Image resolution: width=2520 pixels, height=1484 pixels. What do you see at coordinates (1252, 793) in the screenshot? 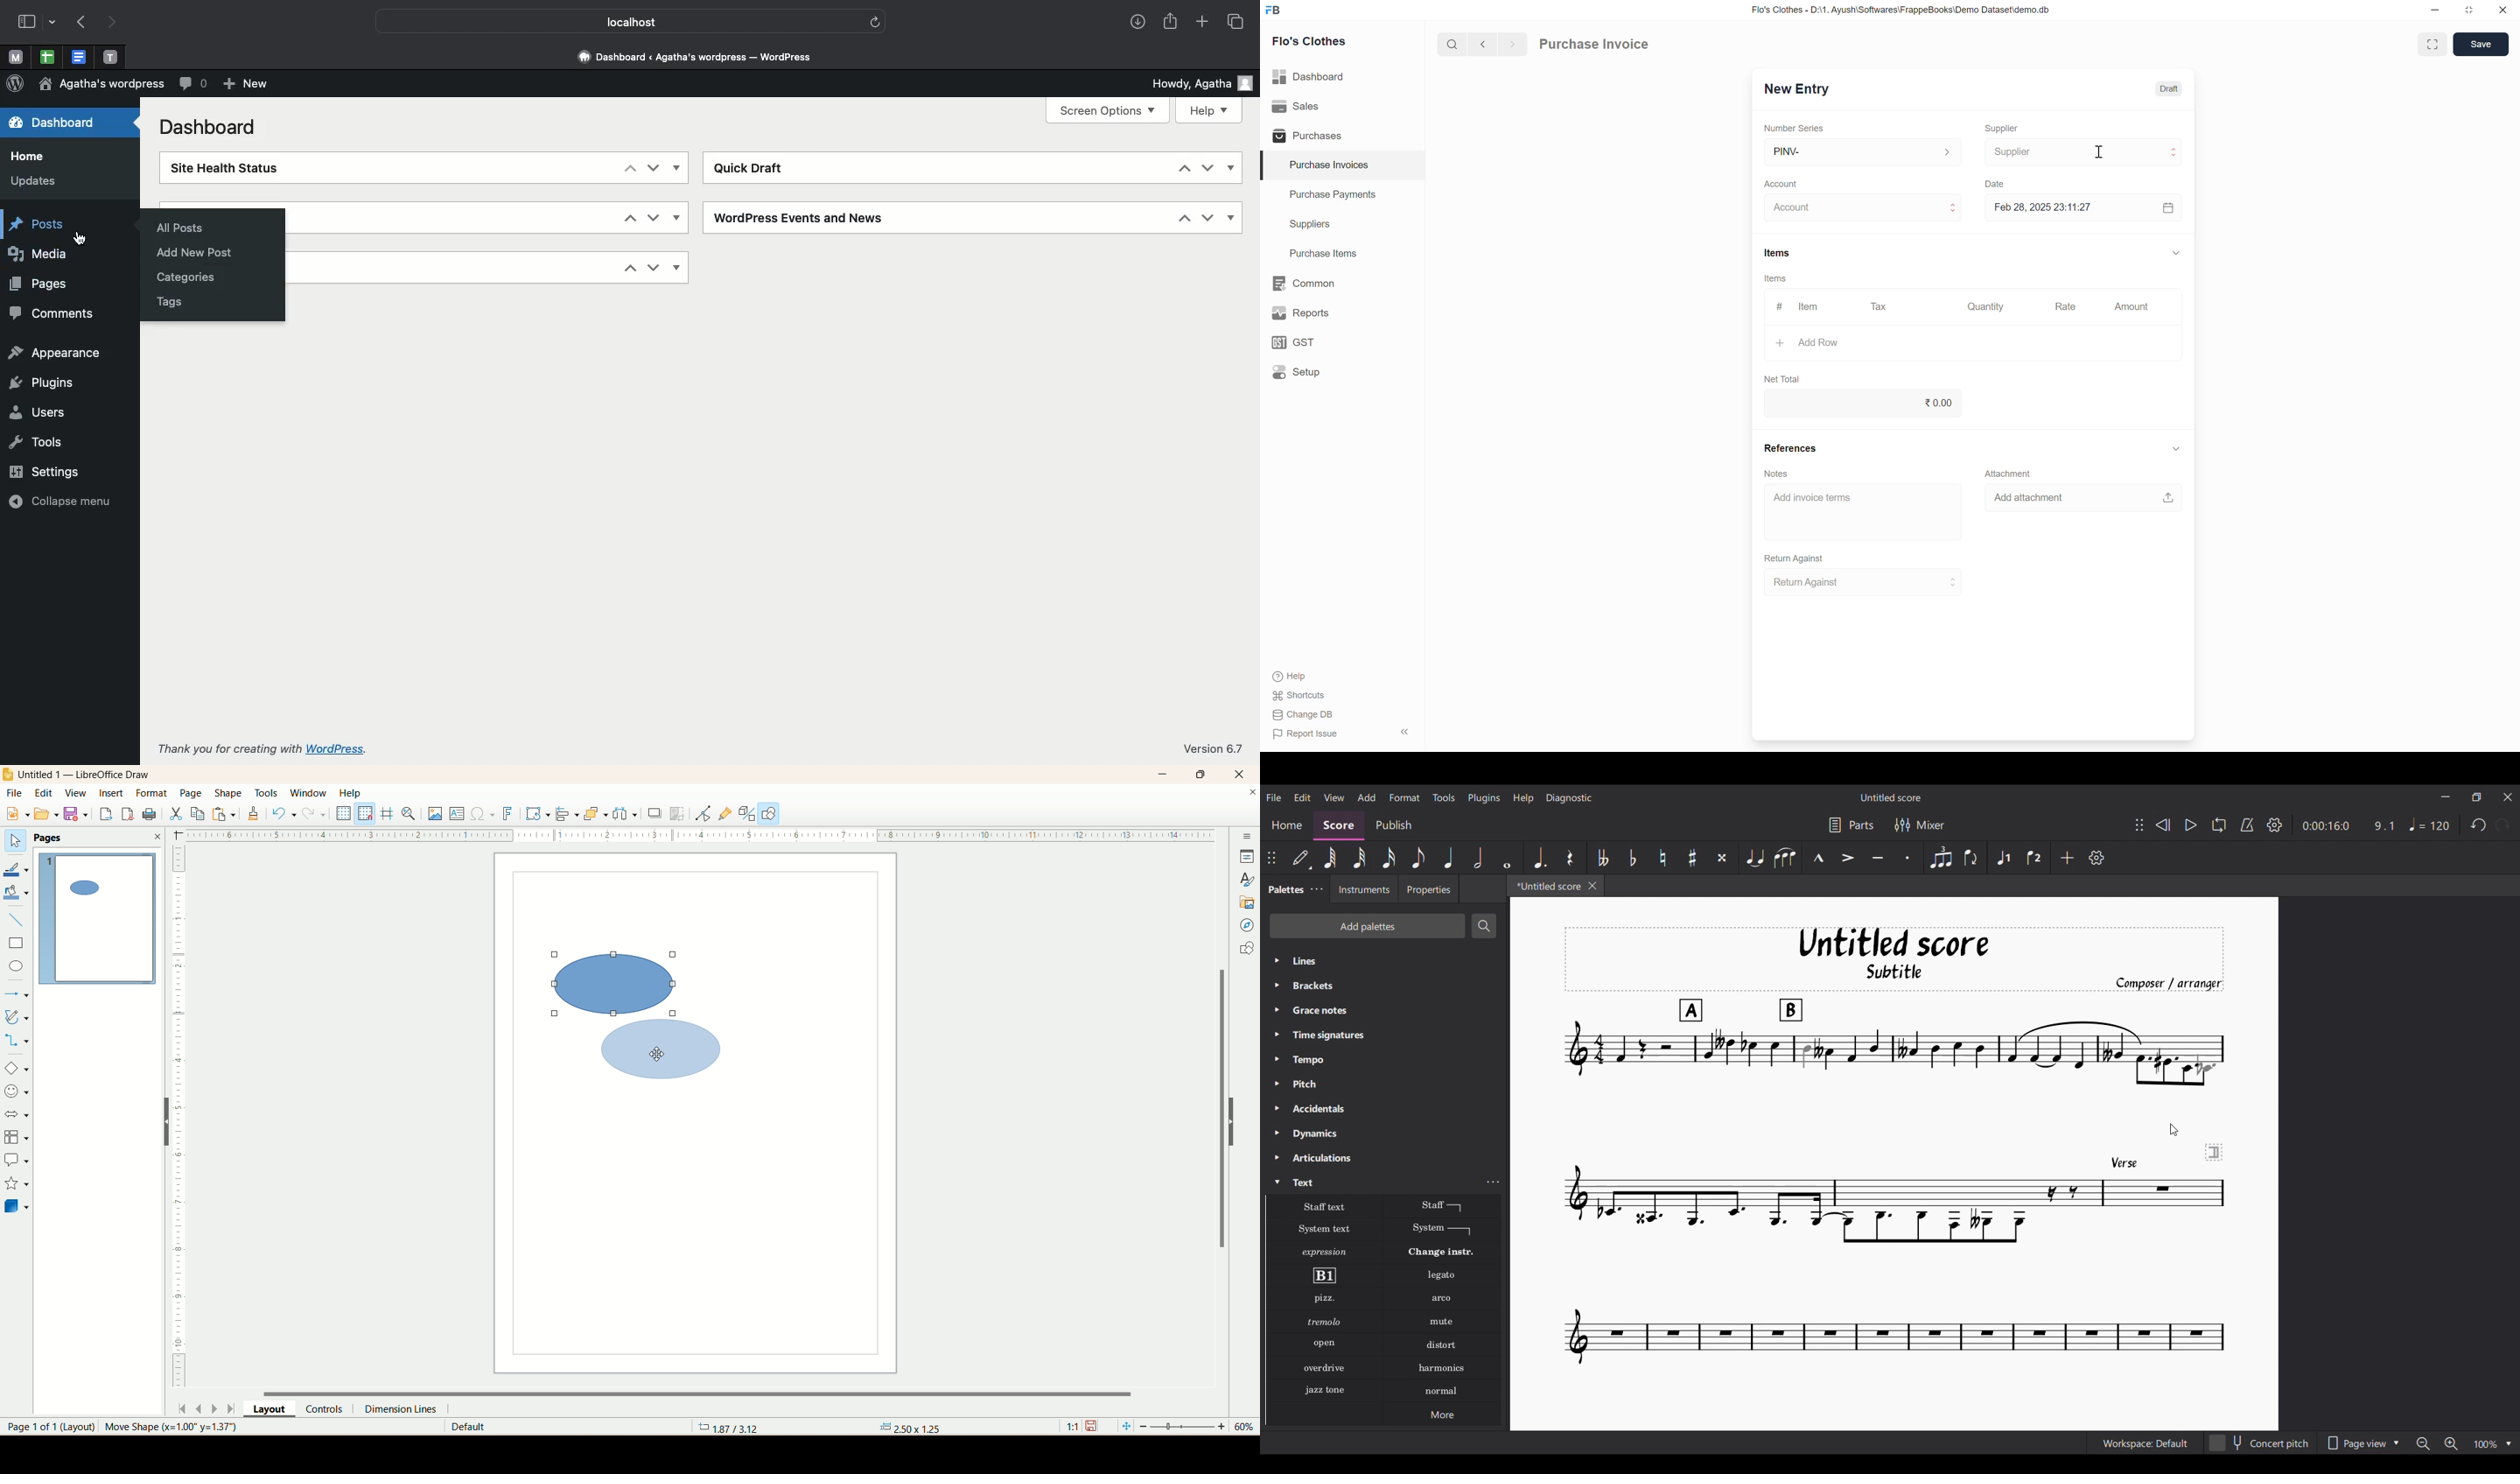
I see `close documents` at bounding box center [1252, 793].